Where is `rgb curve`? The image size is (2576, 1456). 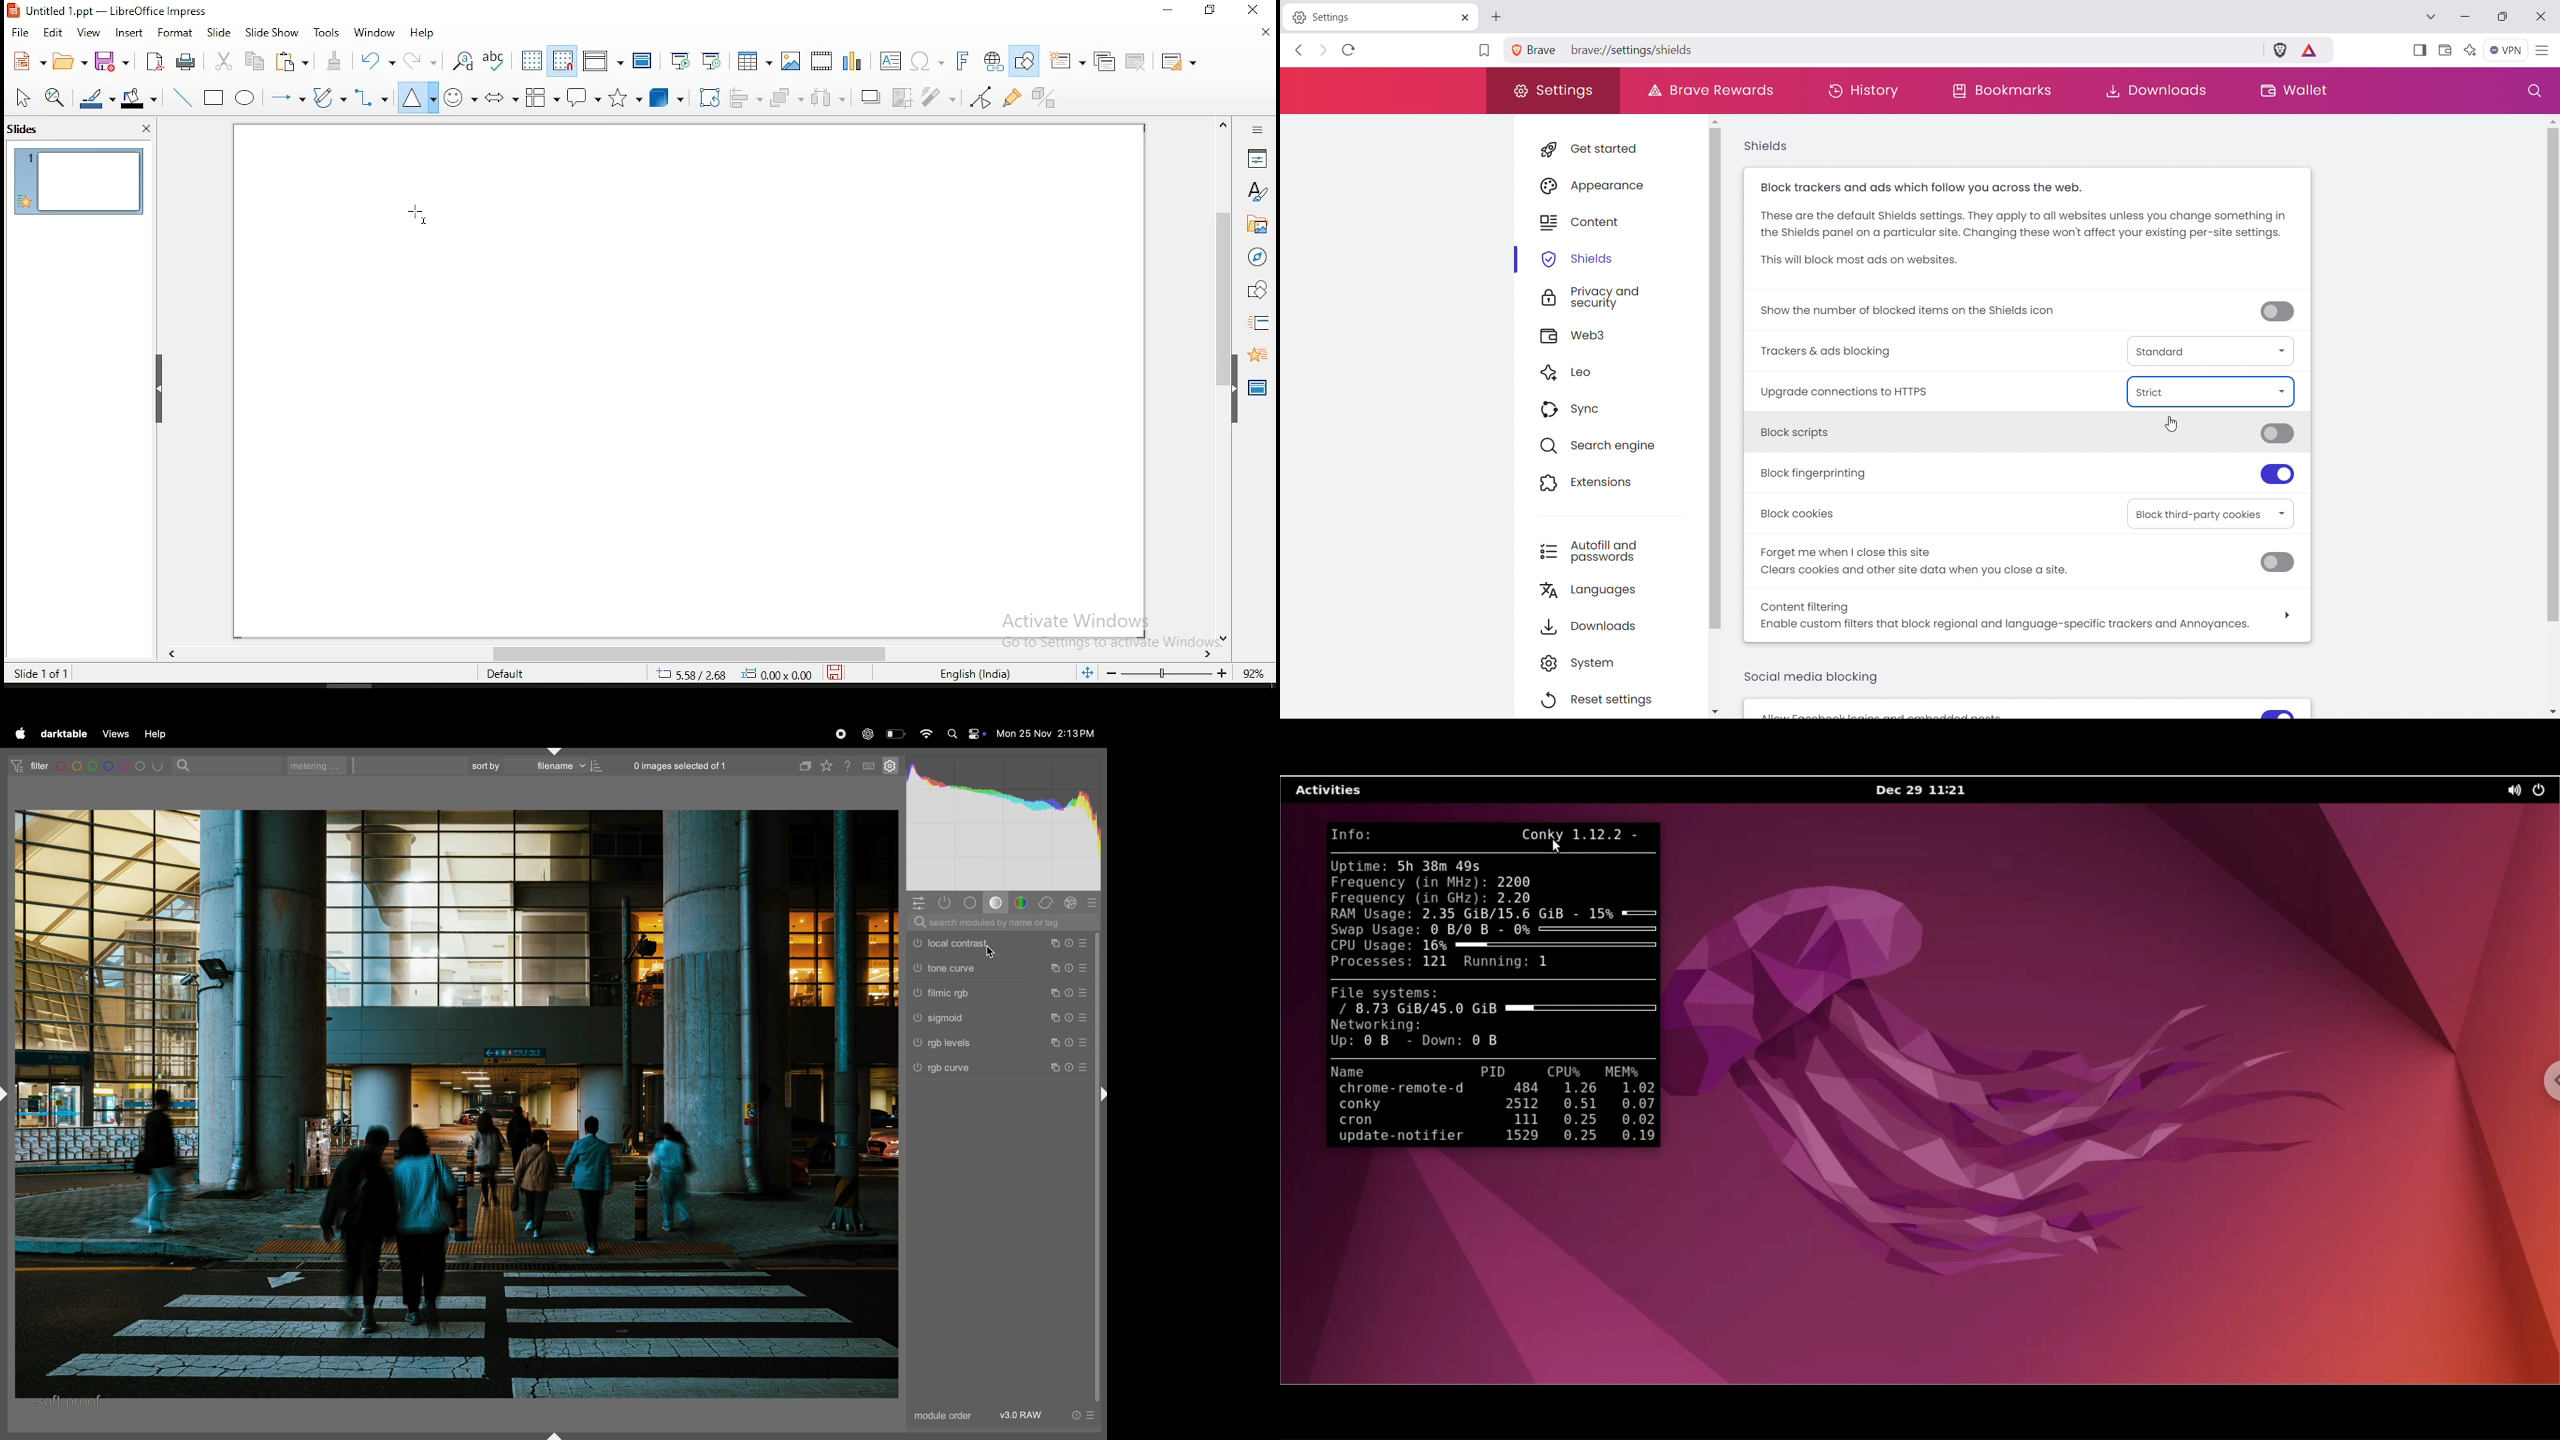
rgb curve is located at coordinates (993, 1067).